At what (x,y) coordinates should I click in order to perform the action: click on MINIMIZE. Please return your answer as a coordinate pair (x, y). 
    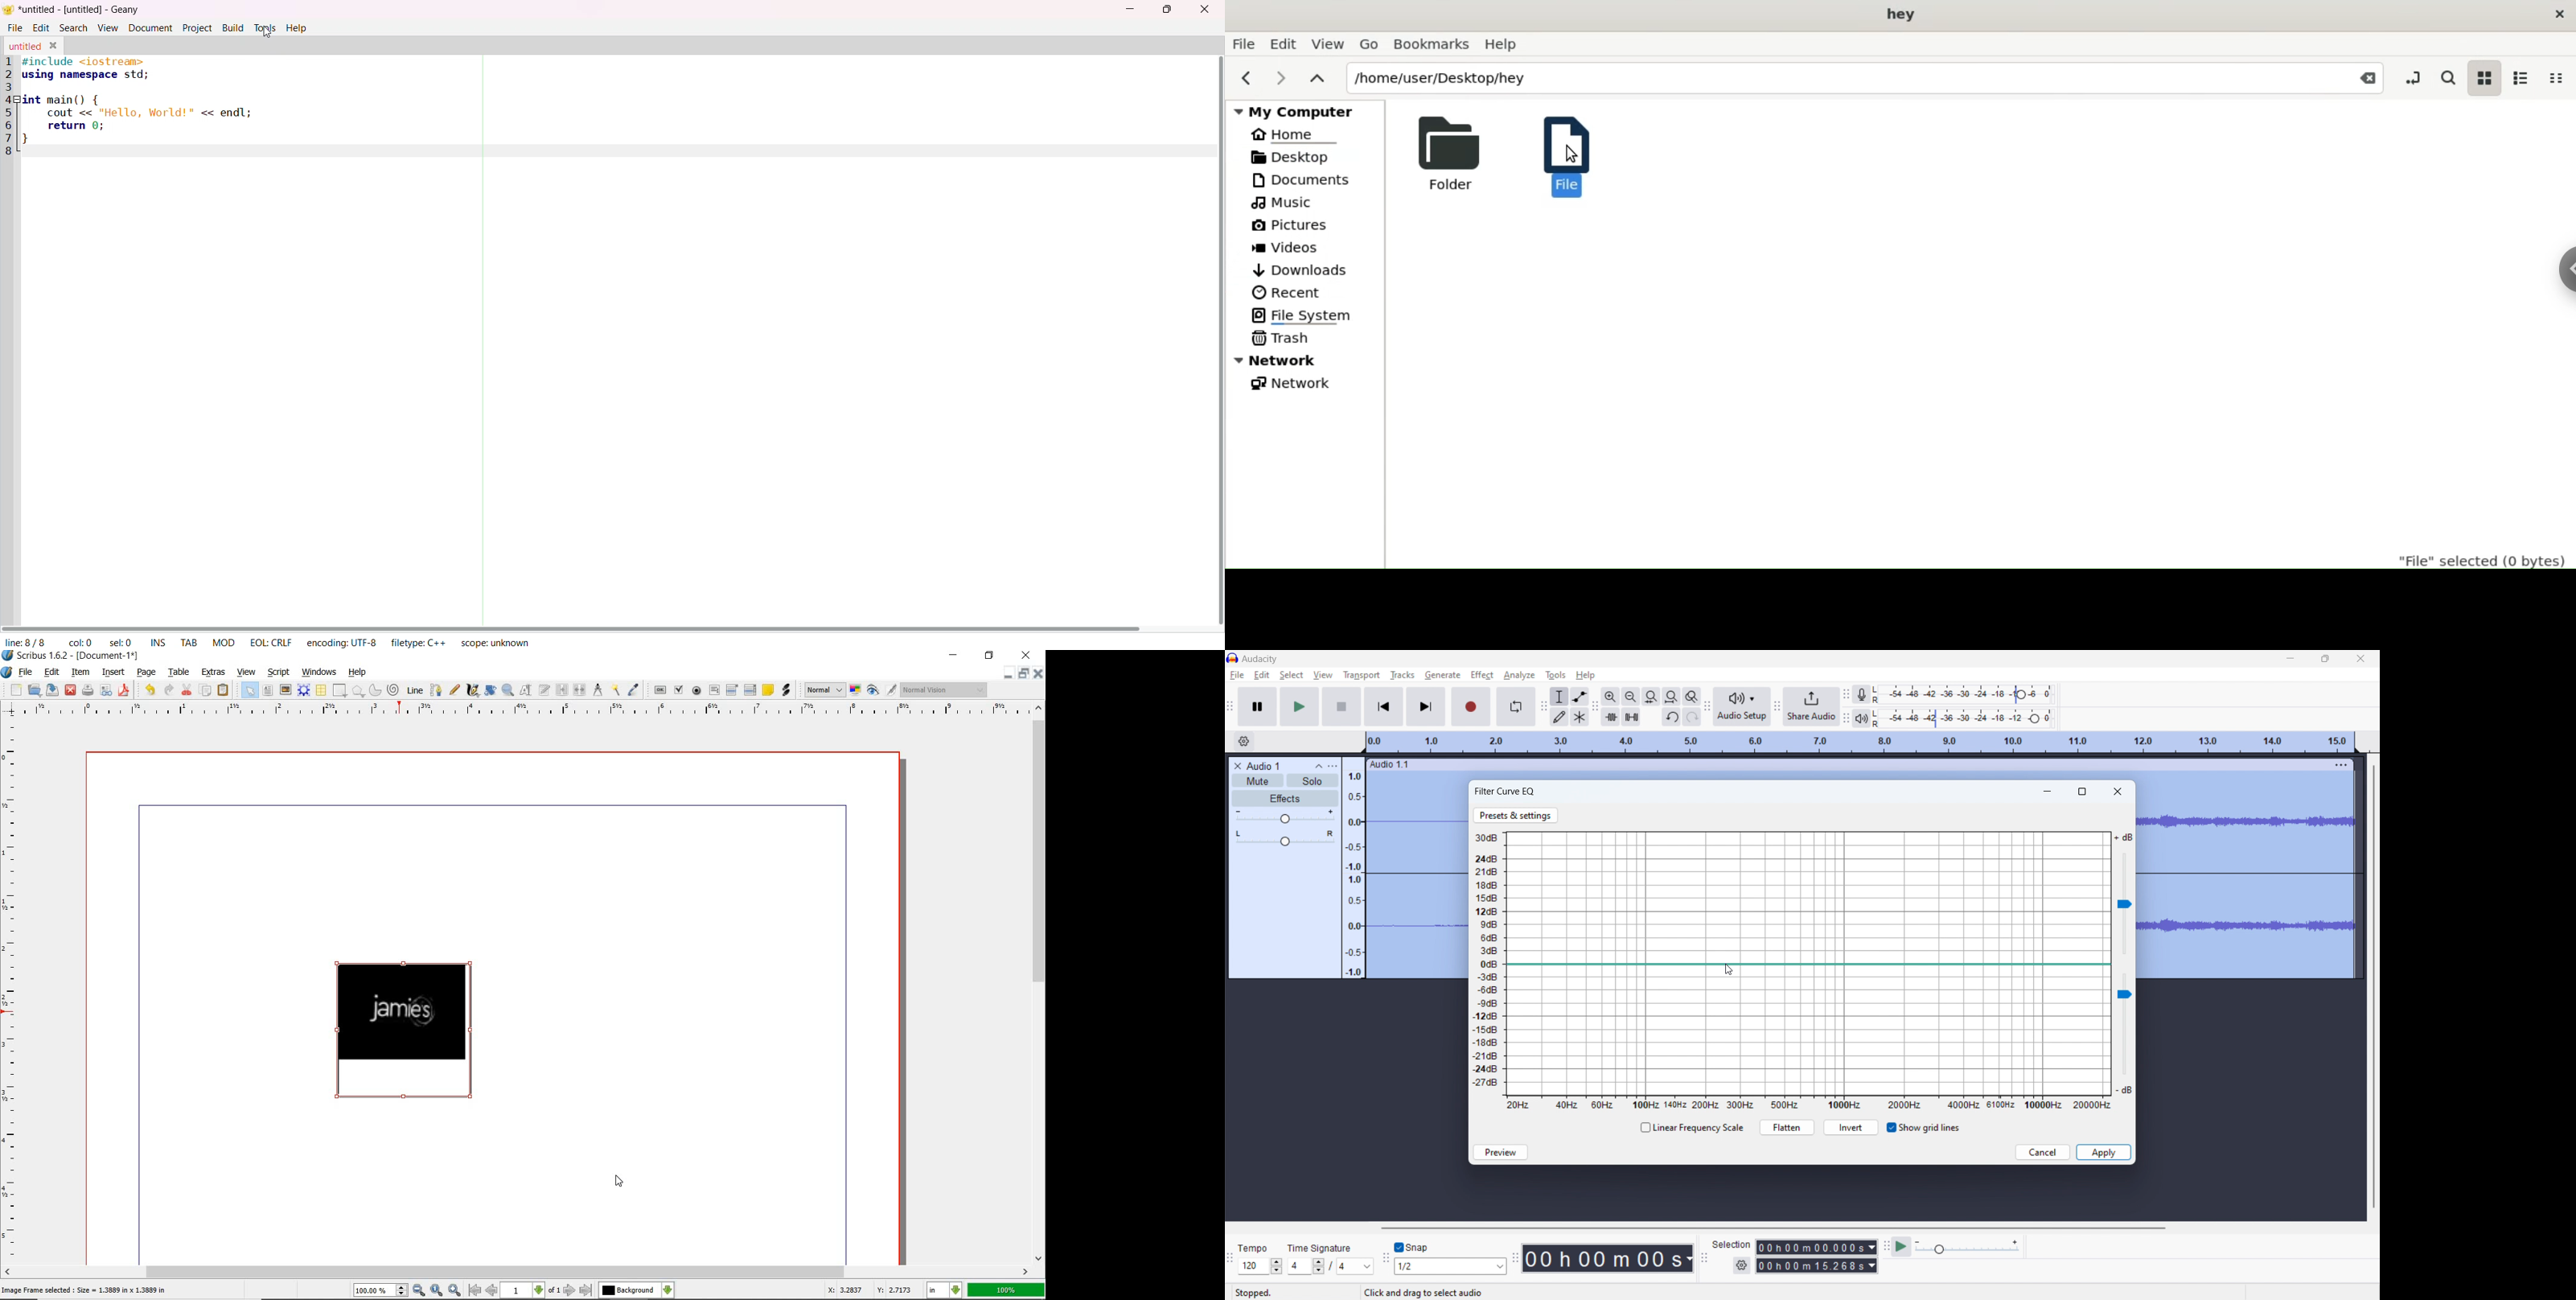
    Looking at the image, I should click on (953, 656).